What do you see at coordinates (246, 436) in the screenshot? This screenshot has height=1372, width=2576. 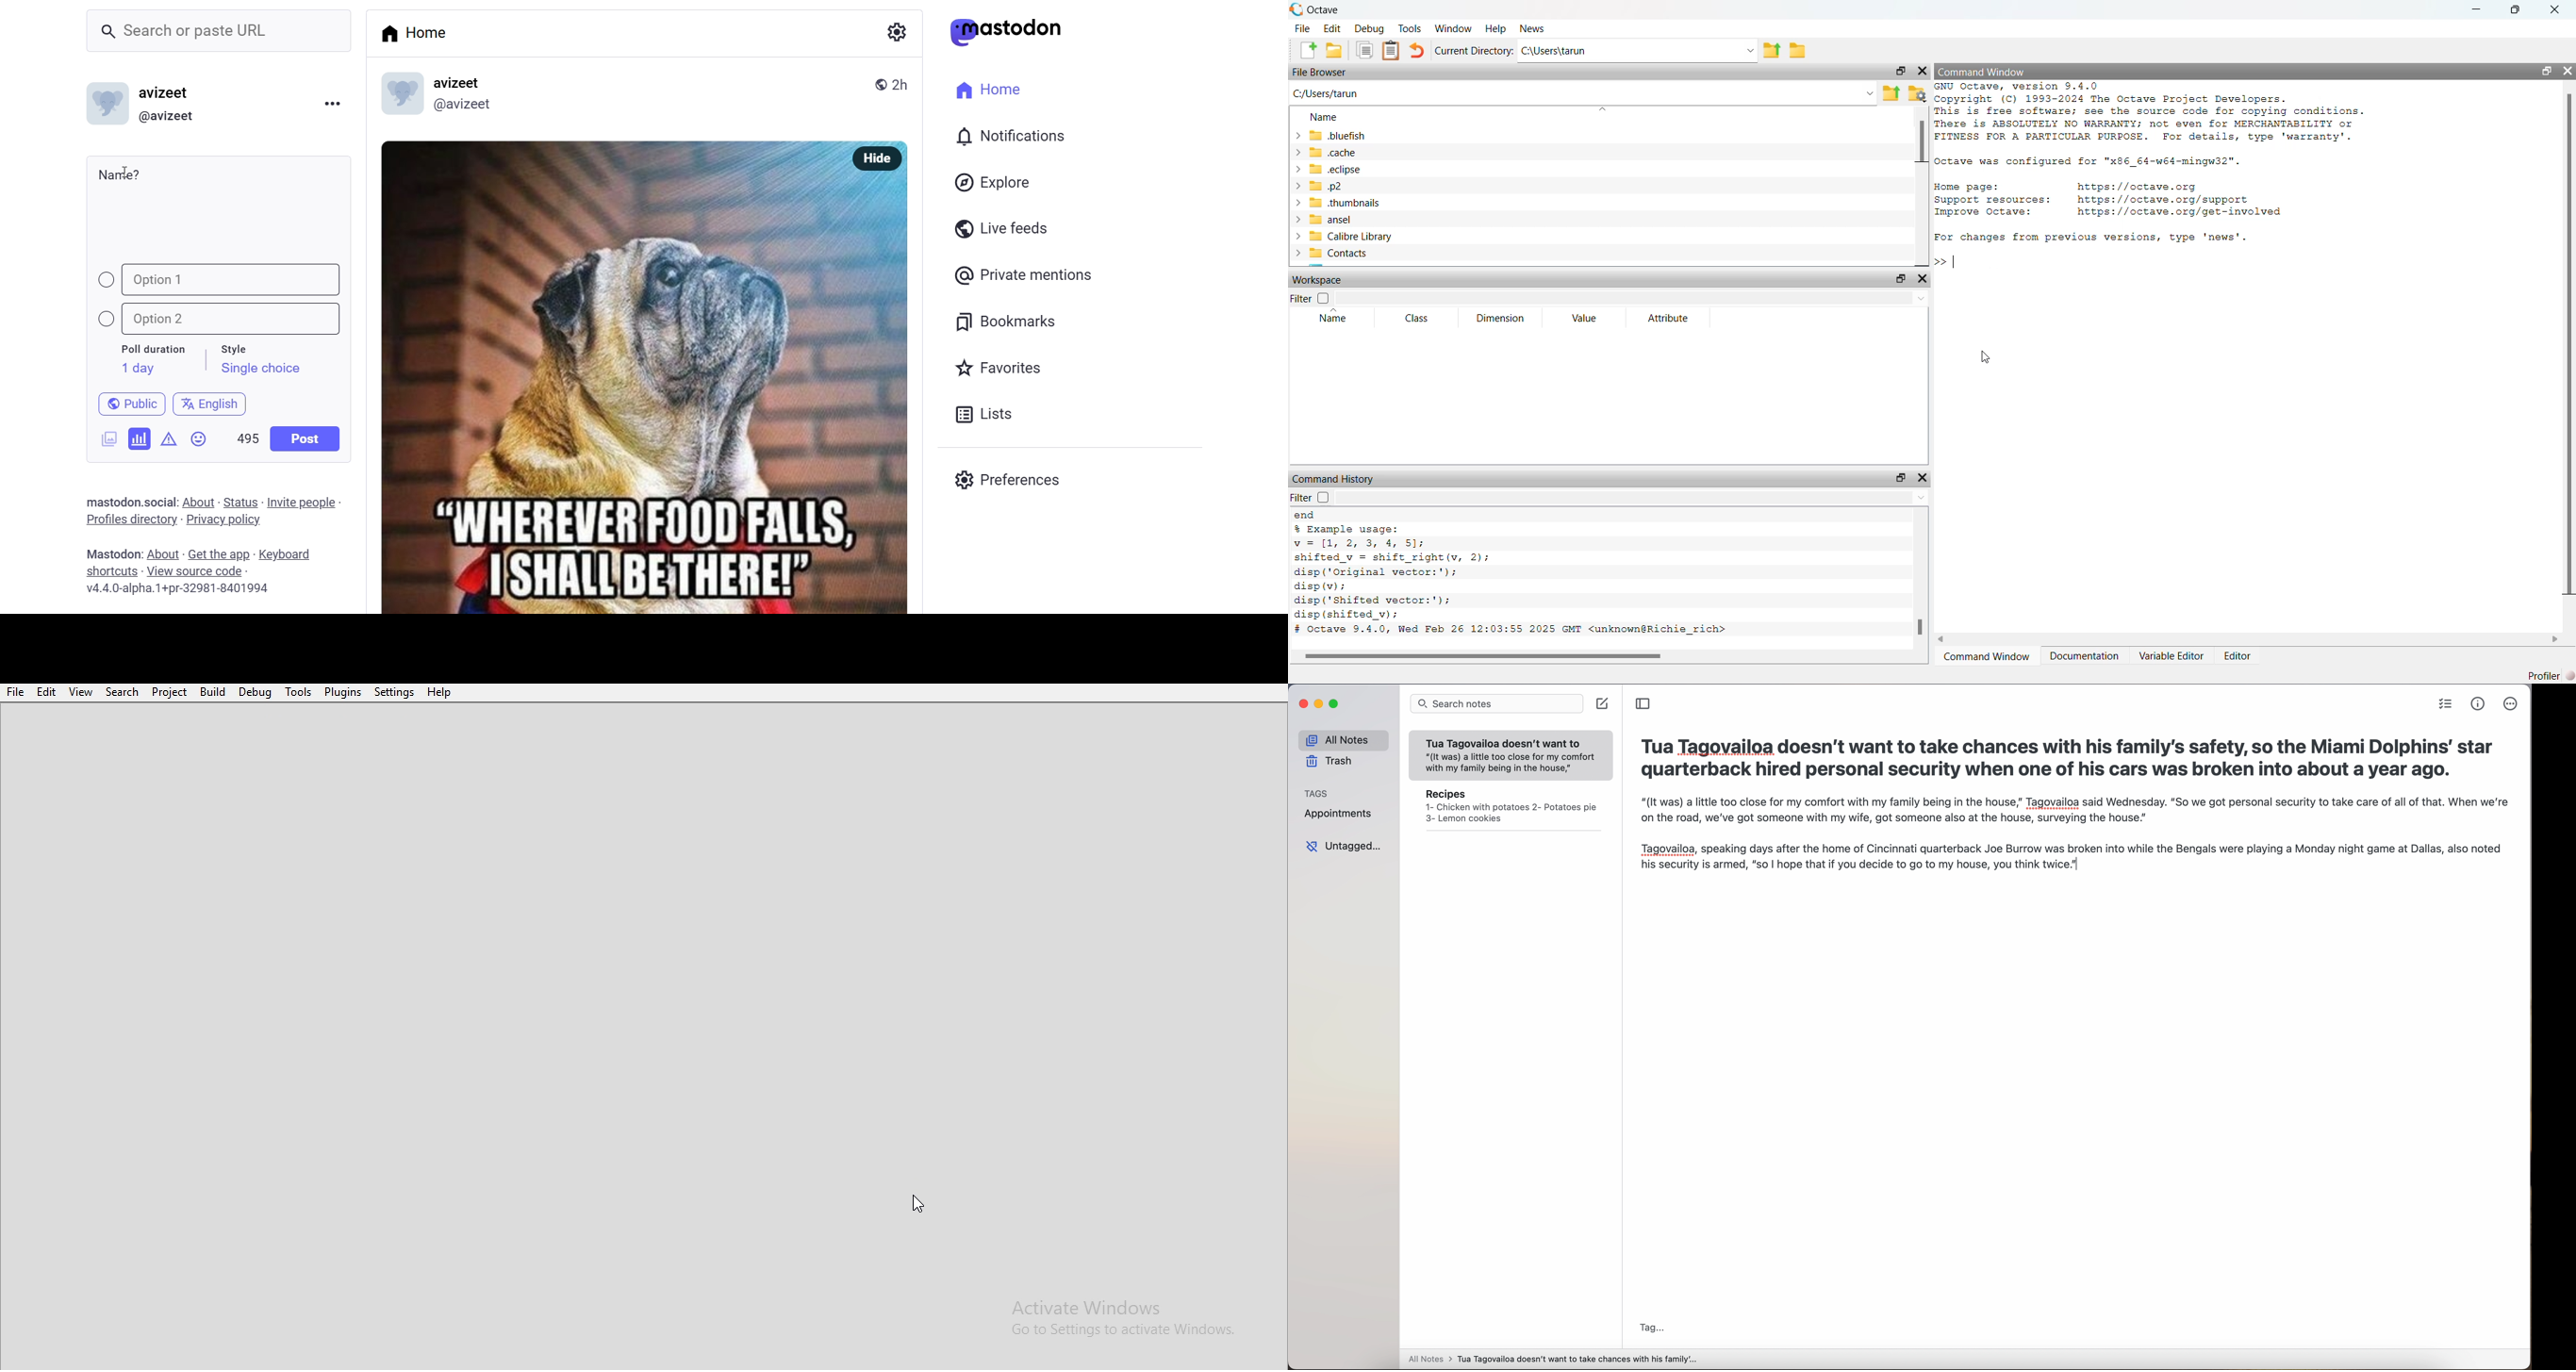 I see `500` at bounding box center [246, 436].